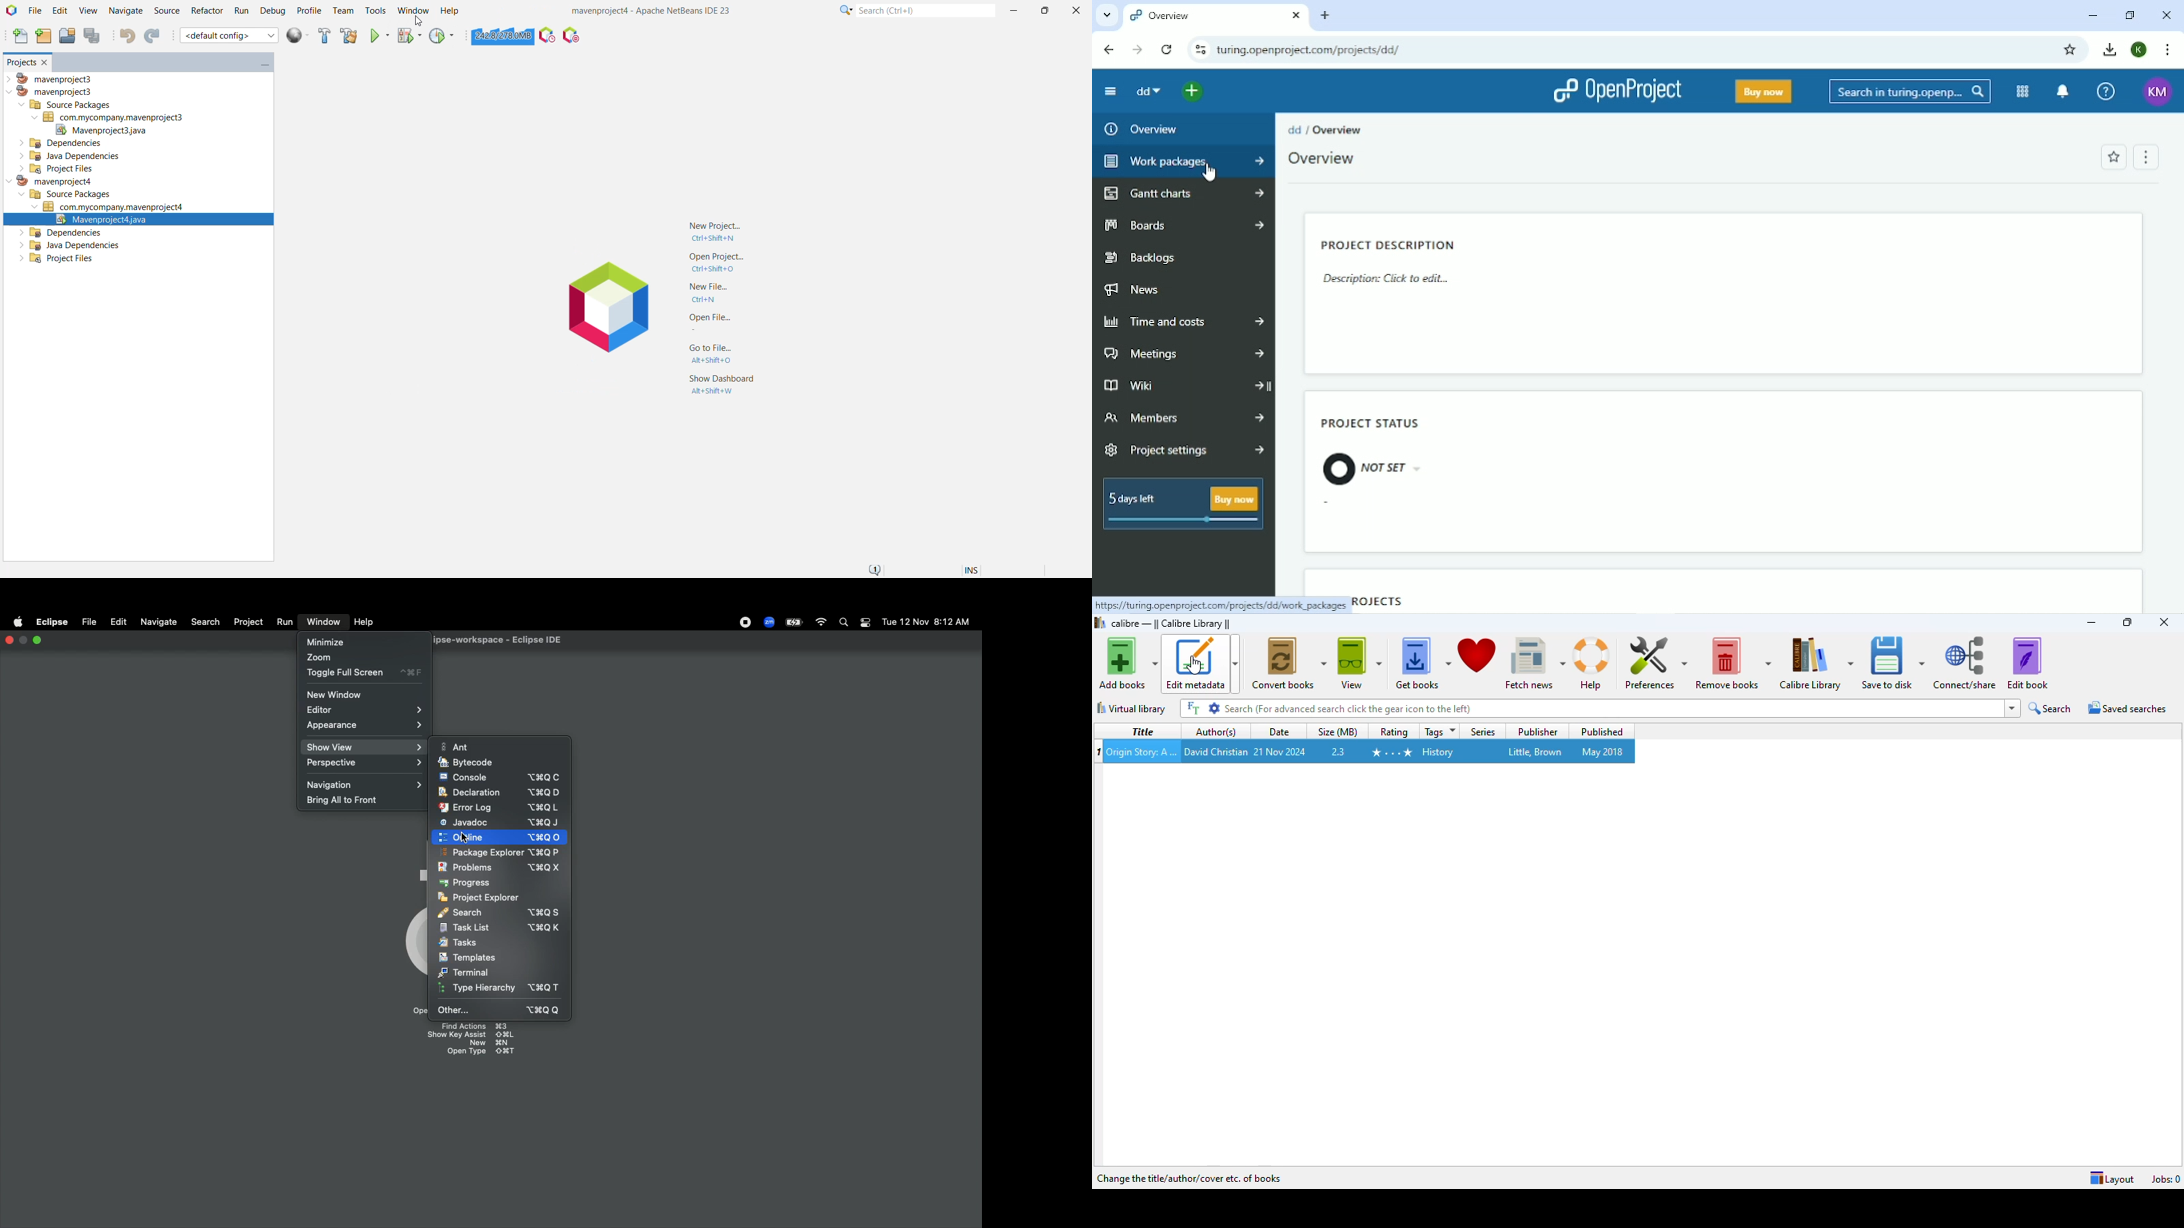 This screenshot has height=1232, width=2184. I want to click on Dependencies, so click(61, 143).